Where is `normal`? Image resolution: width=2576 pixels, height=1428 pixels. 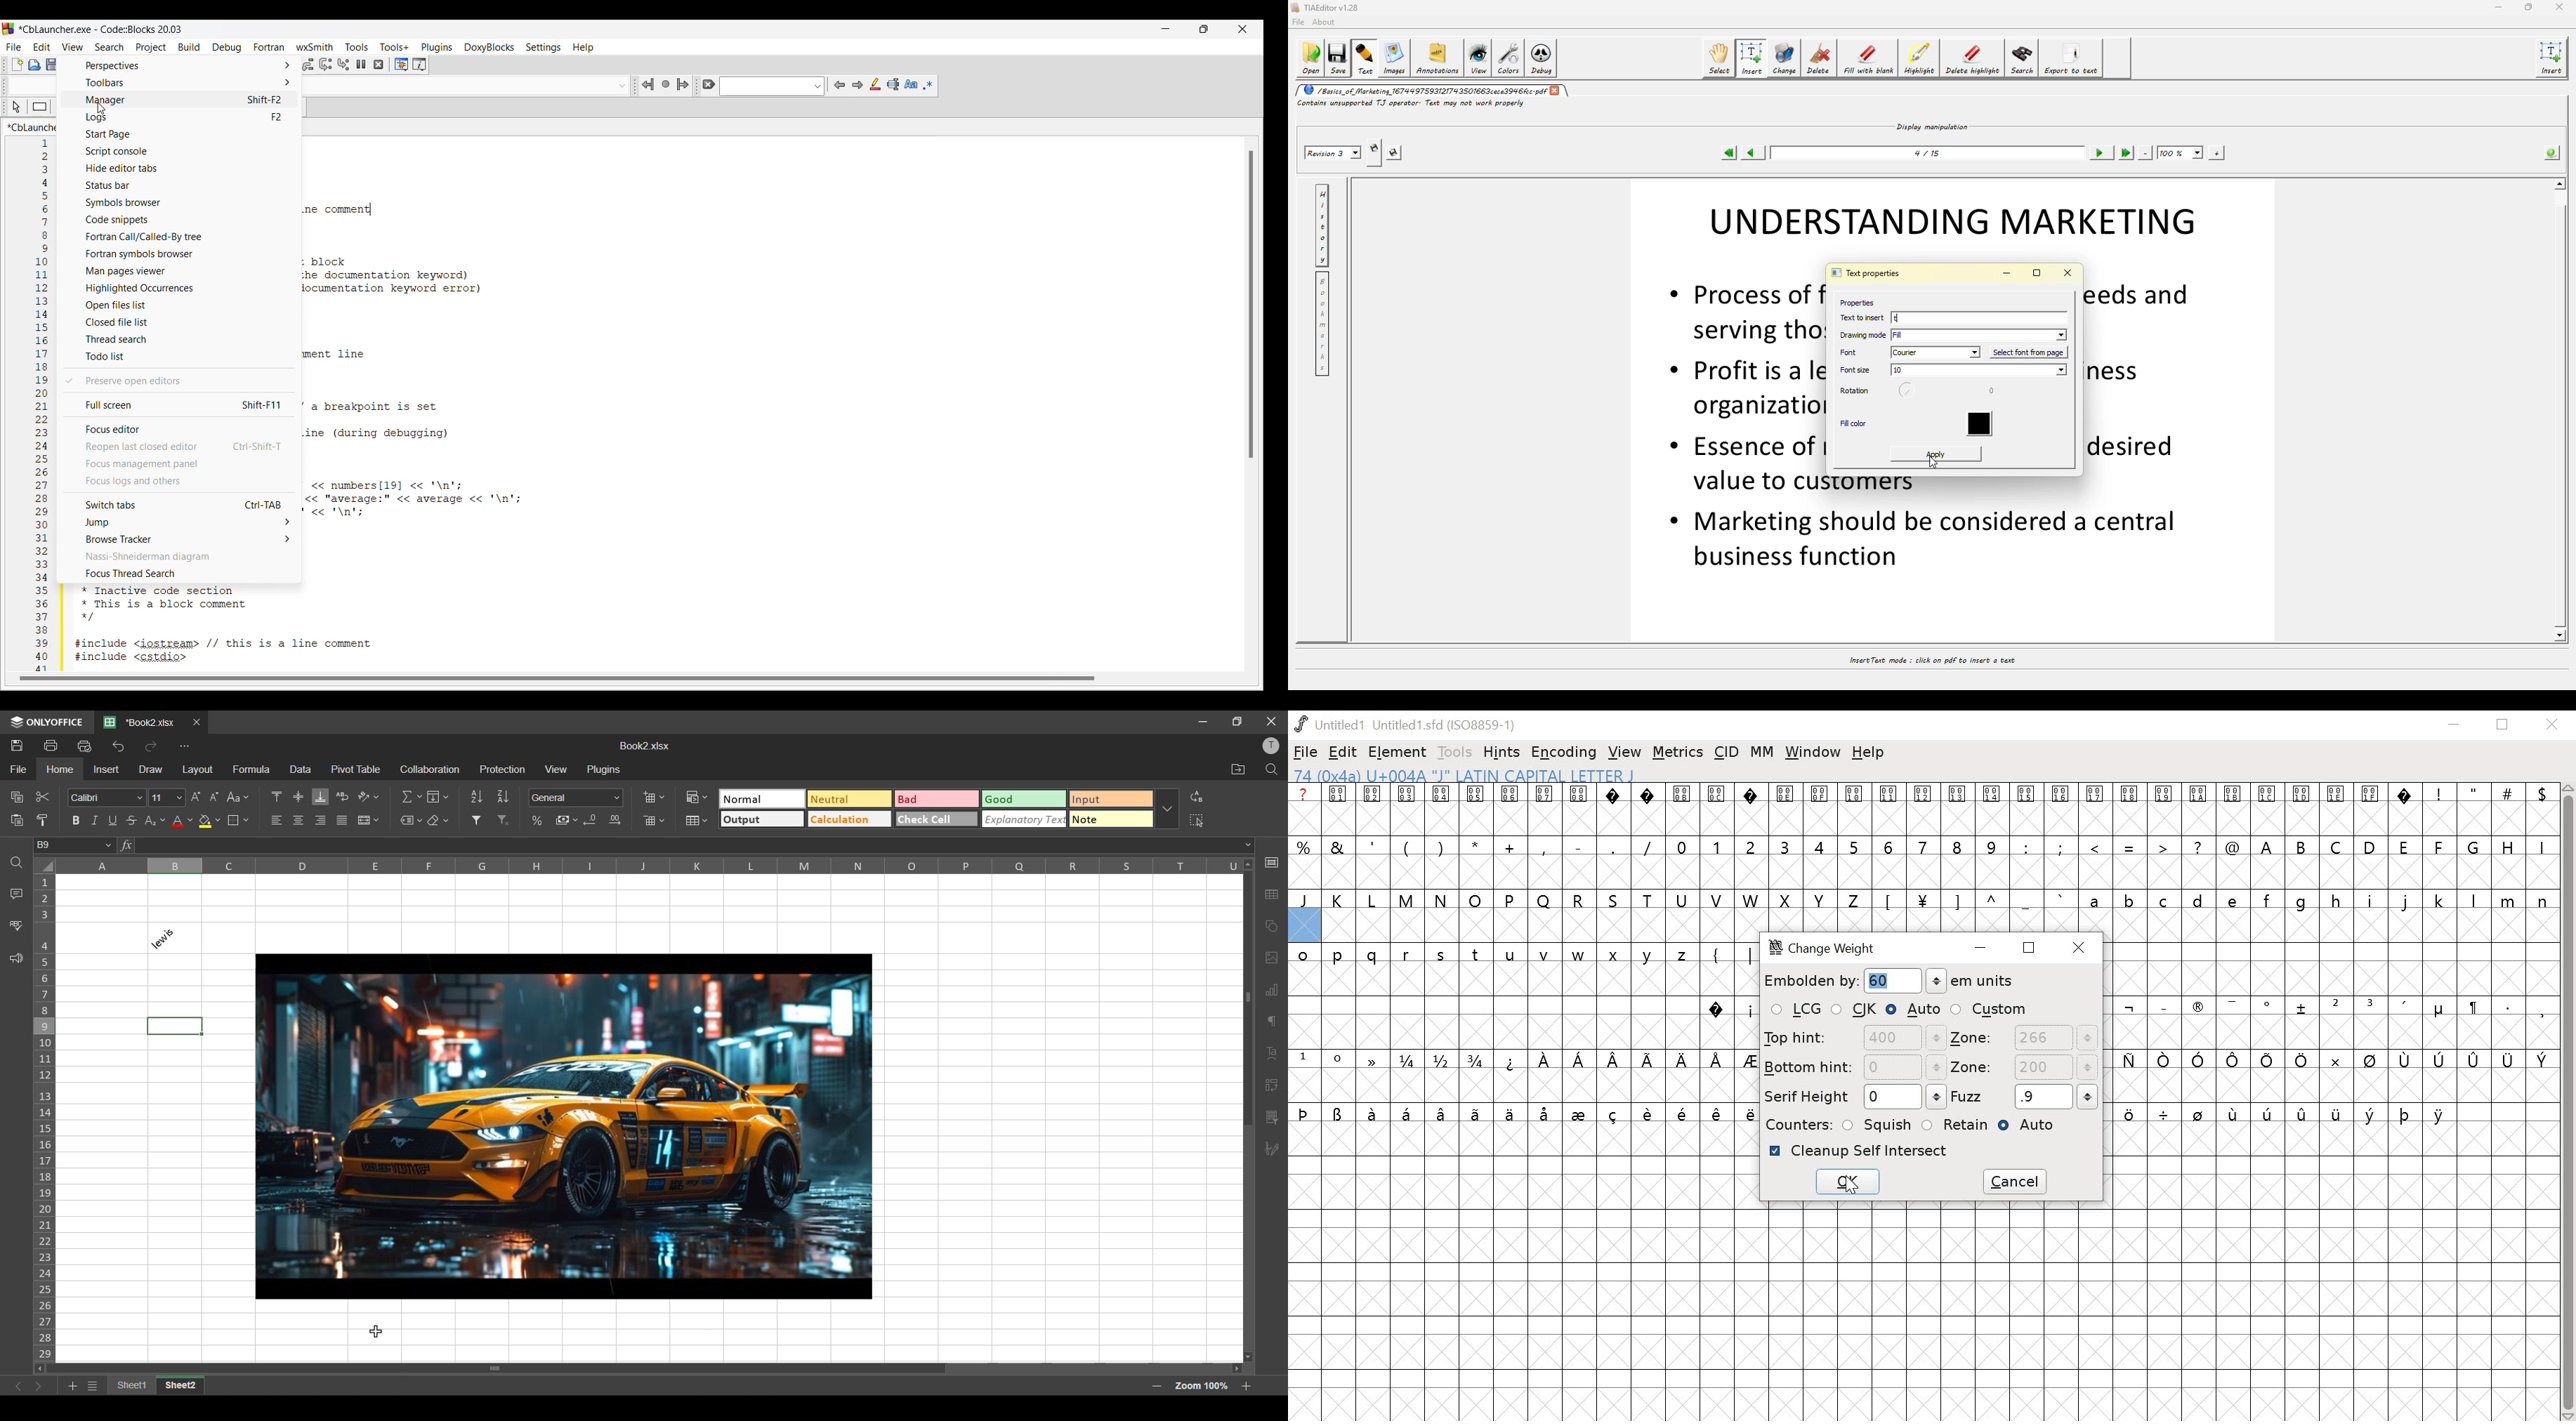 normal is located at coordinates (761, 800).